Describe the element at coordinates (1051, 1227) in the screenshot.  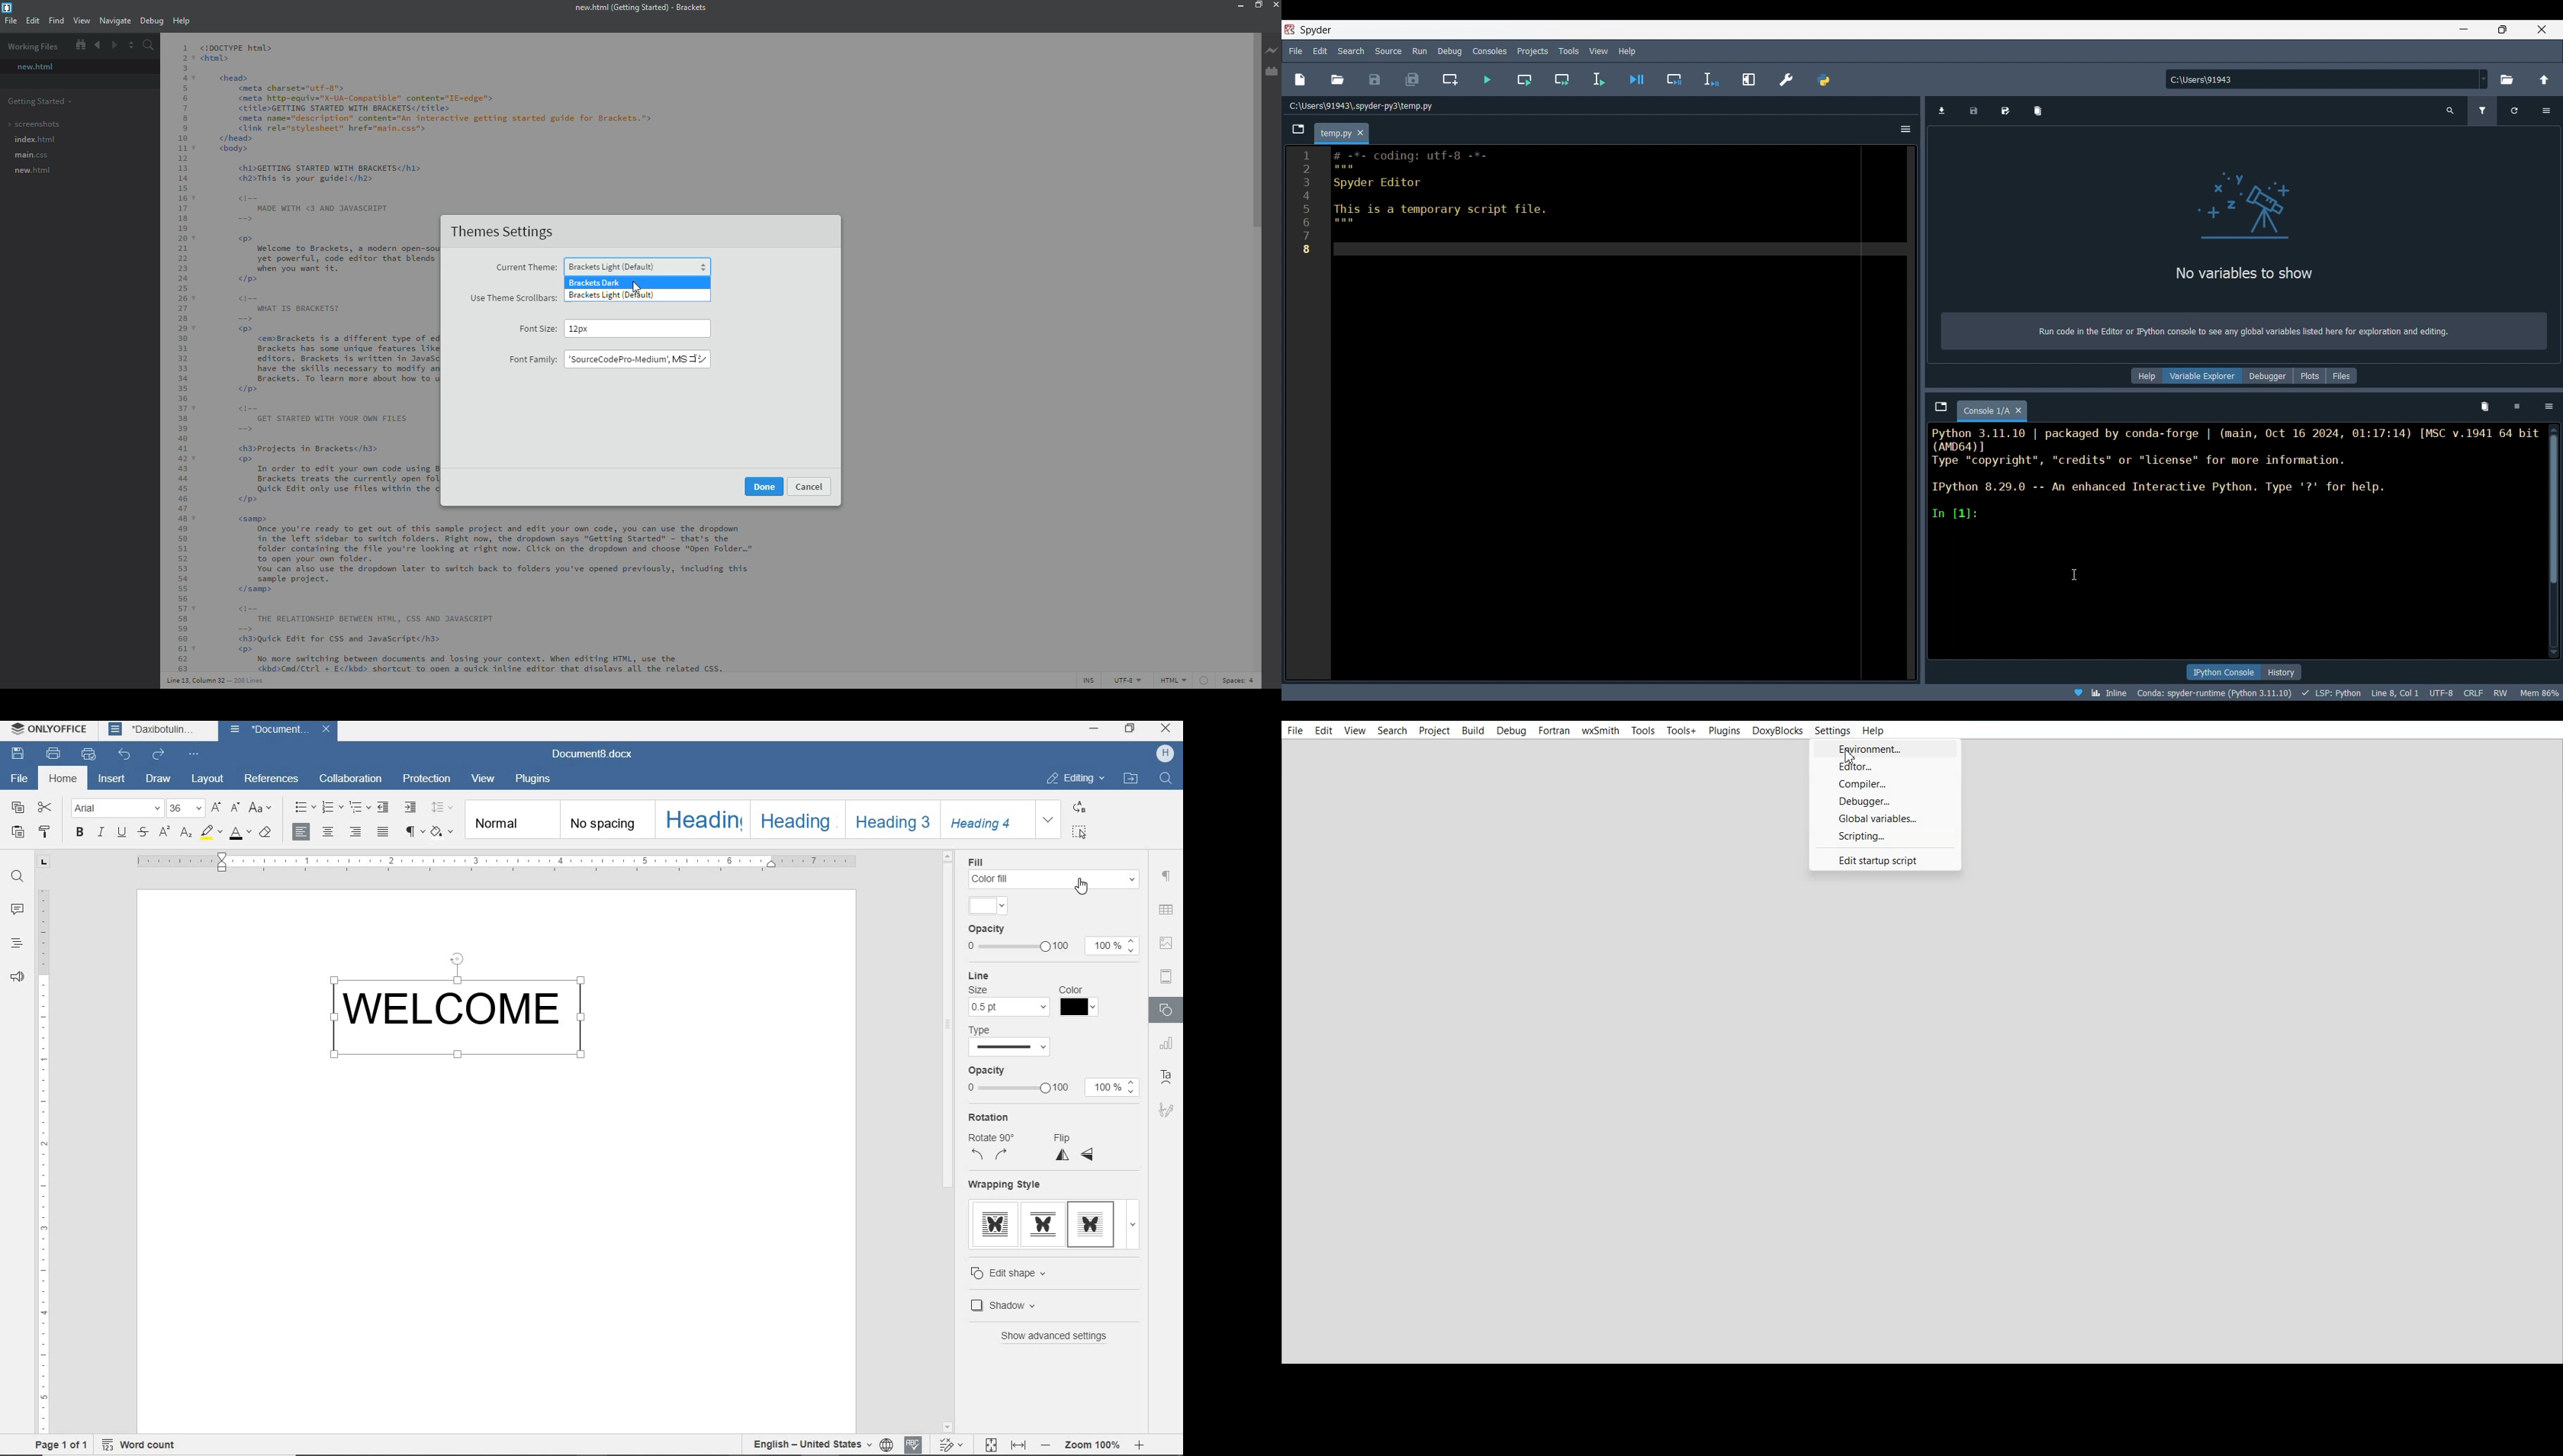
I see `wrapping style` at that location.